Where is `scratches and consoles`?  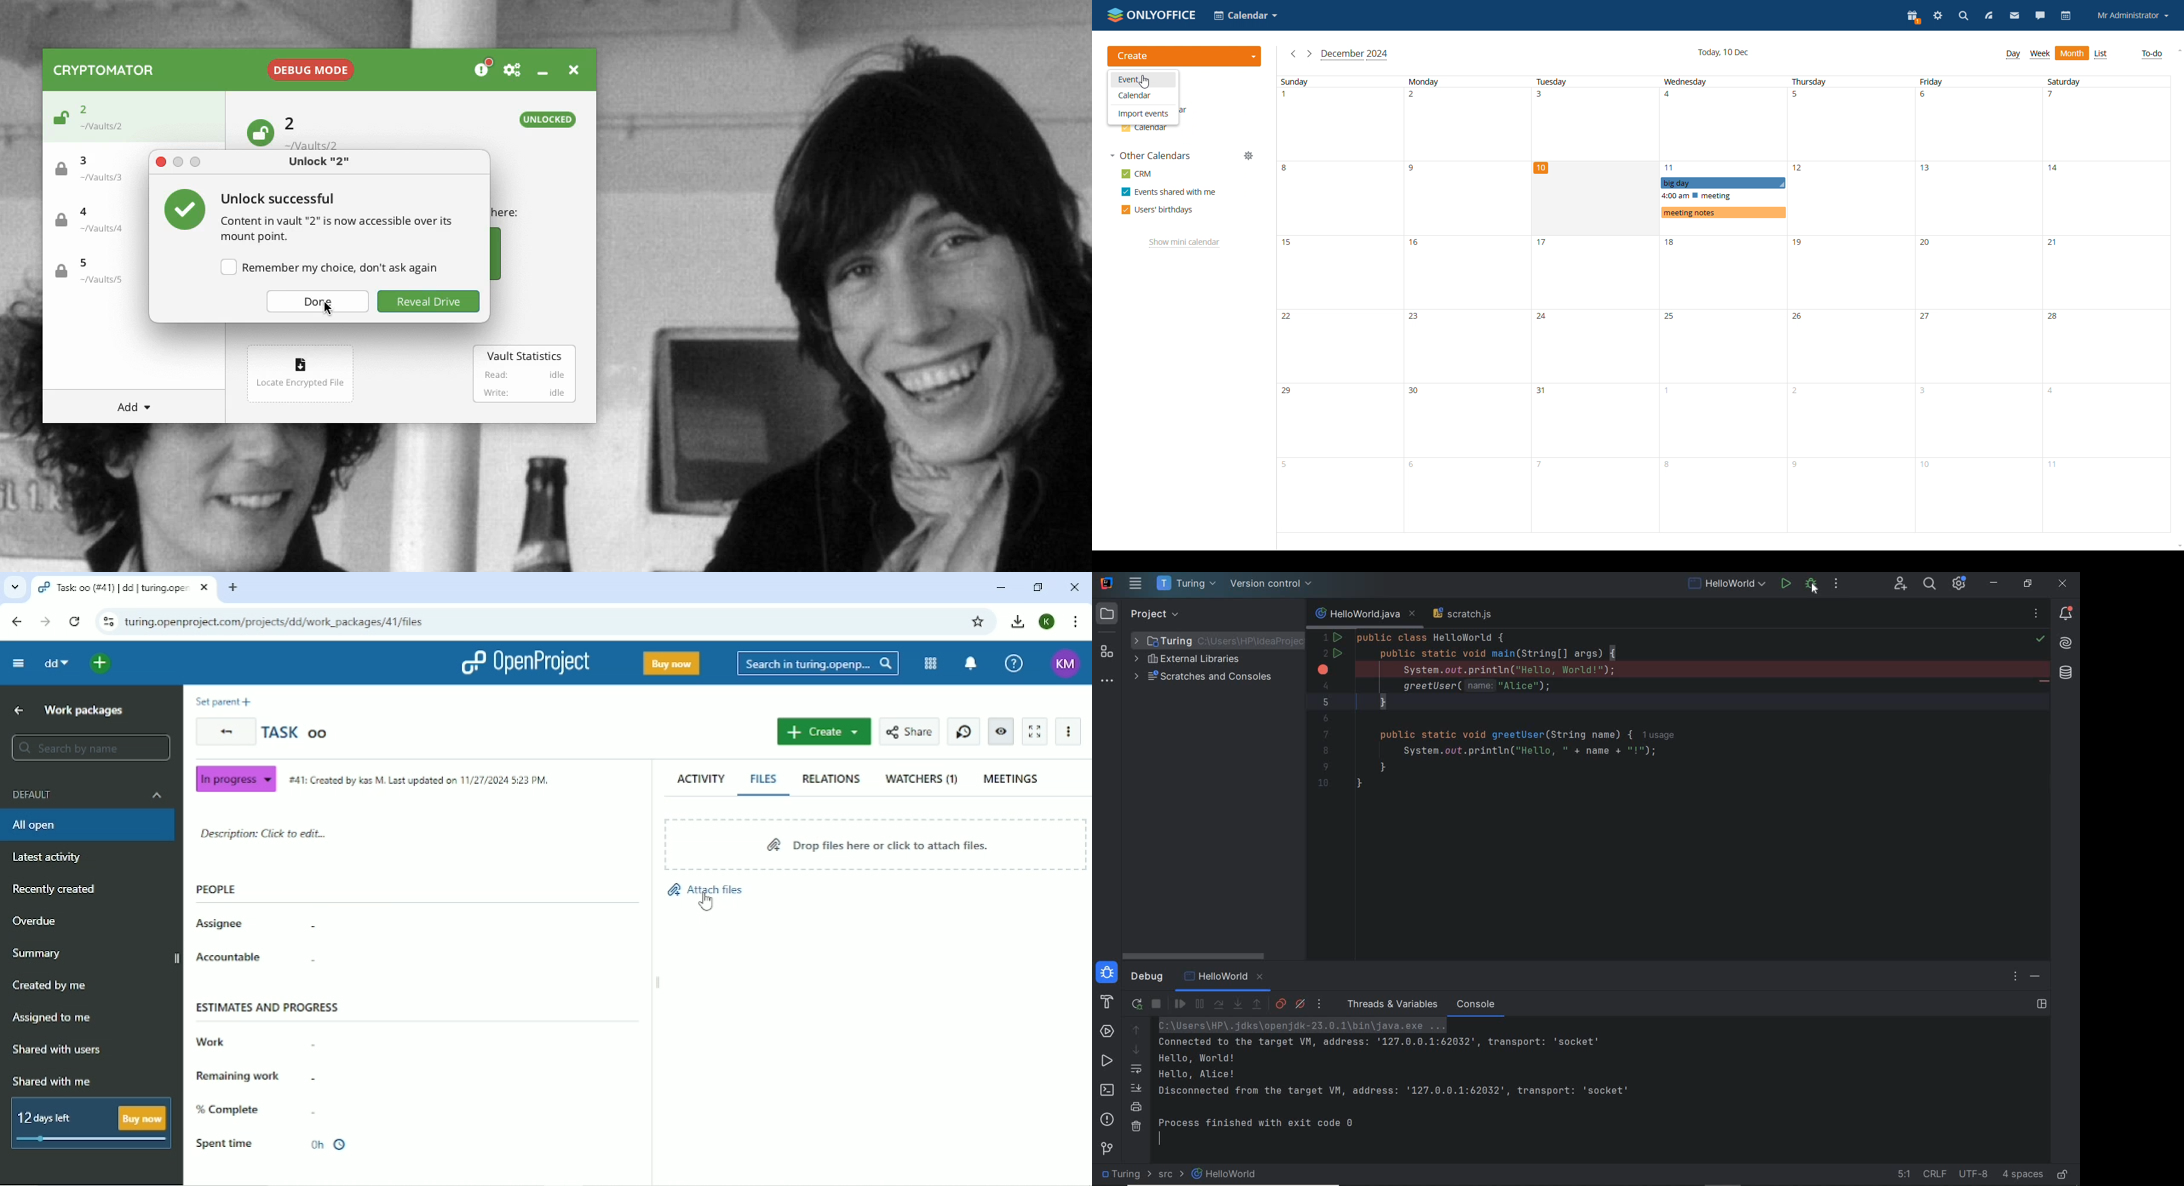
scratches and consoles is located at coordinates (1219, 680).